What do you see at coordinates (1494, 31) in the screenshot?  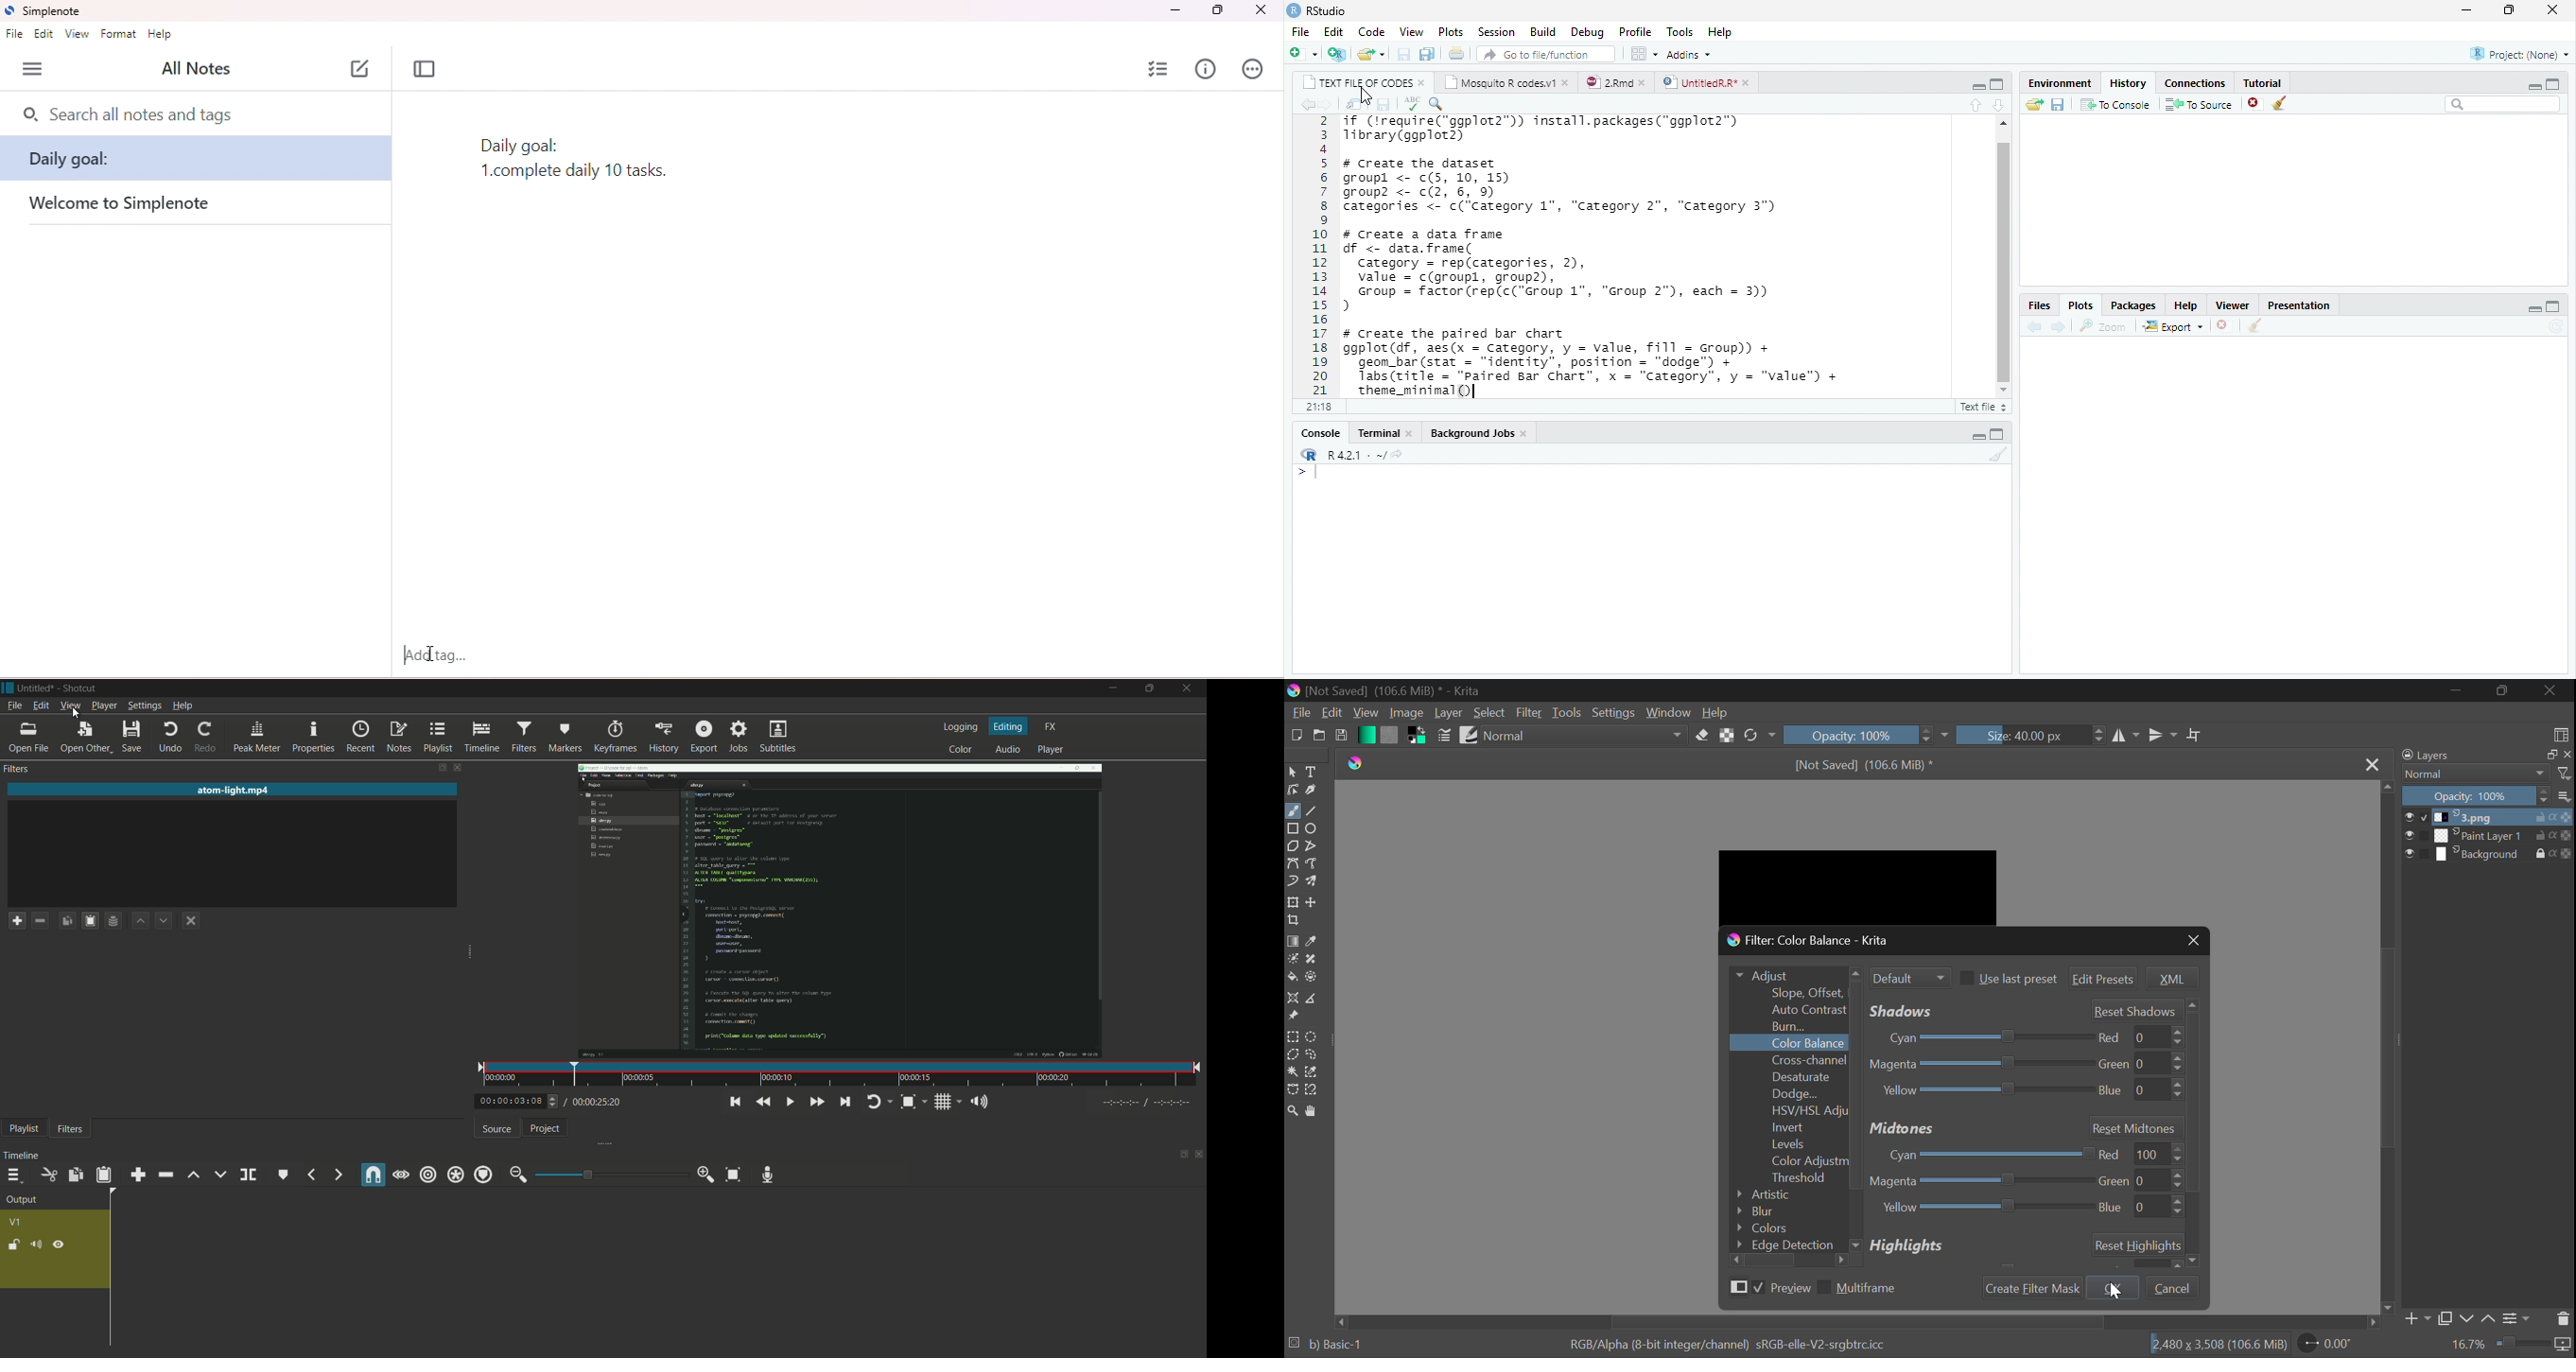 I see `session` at bounding box center [1494, 31].